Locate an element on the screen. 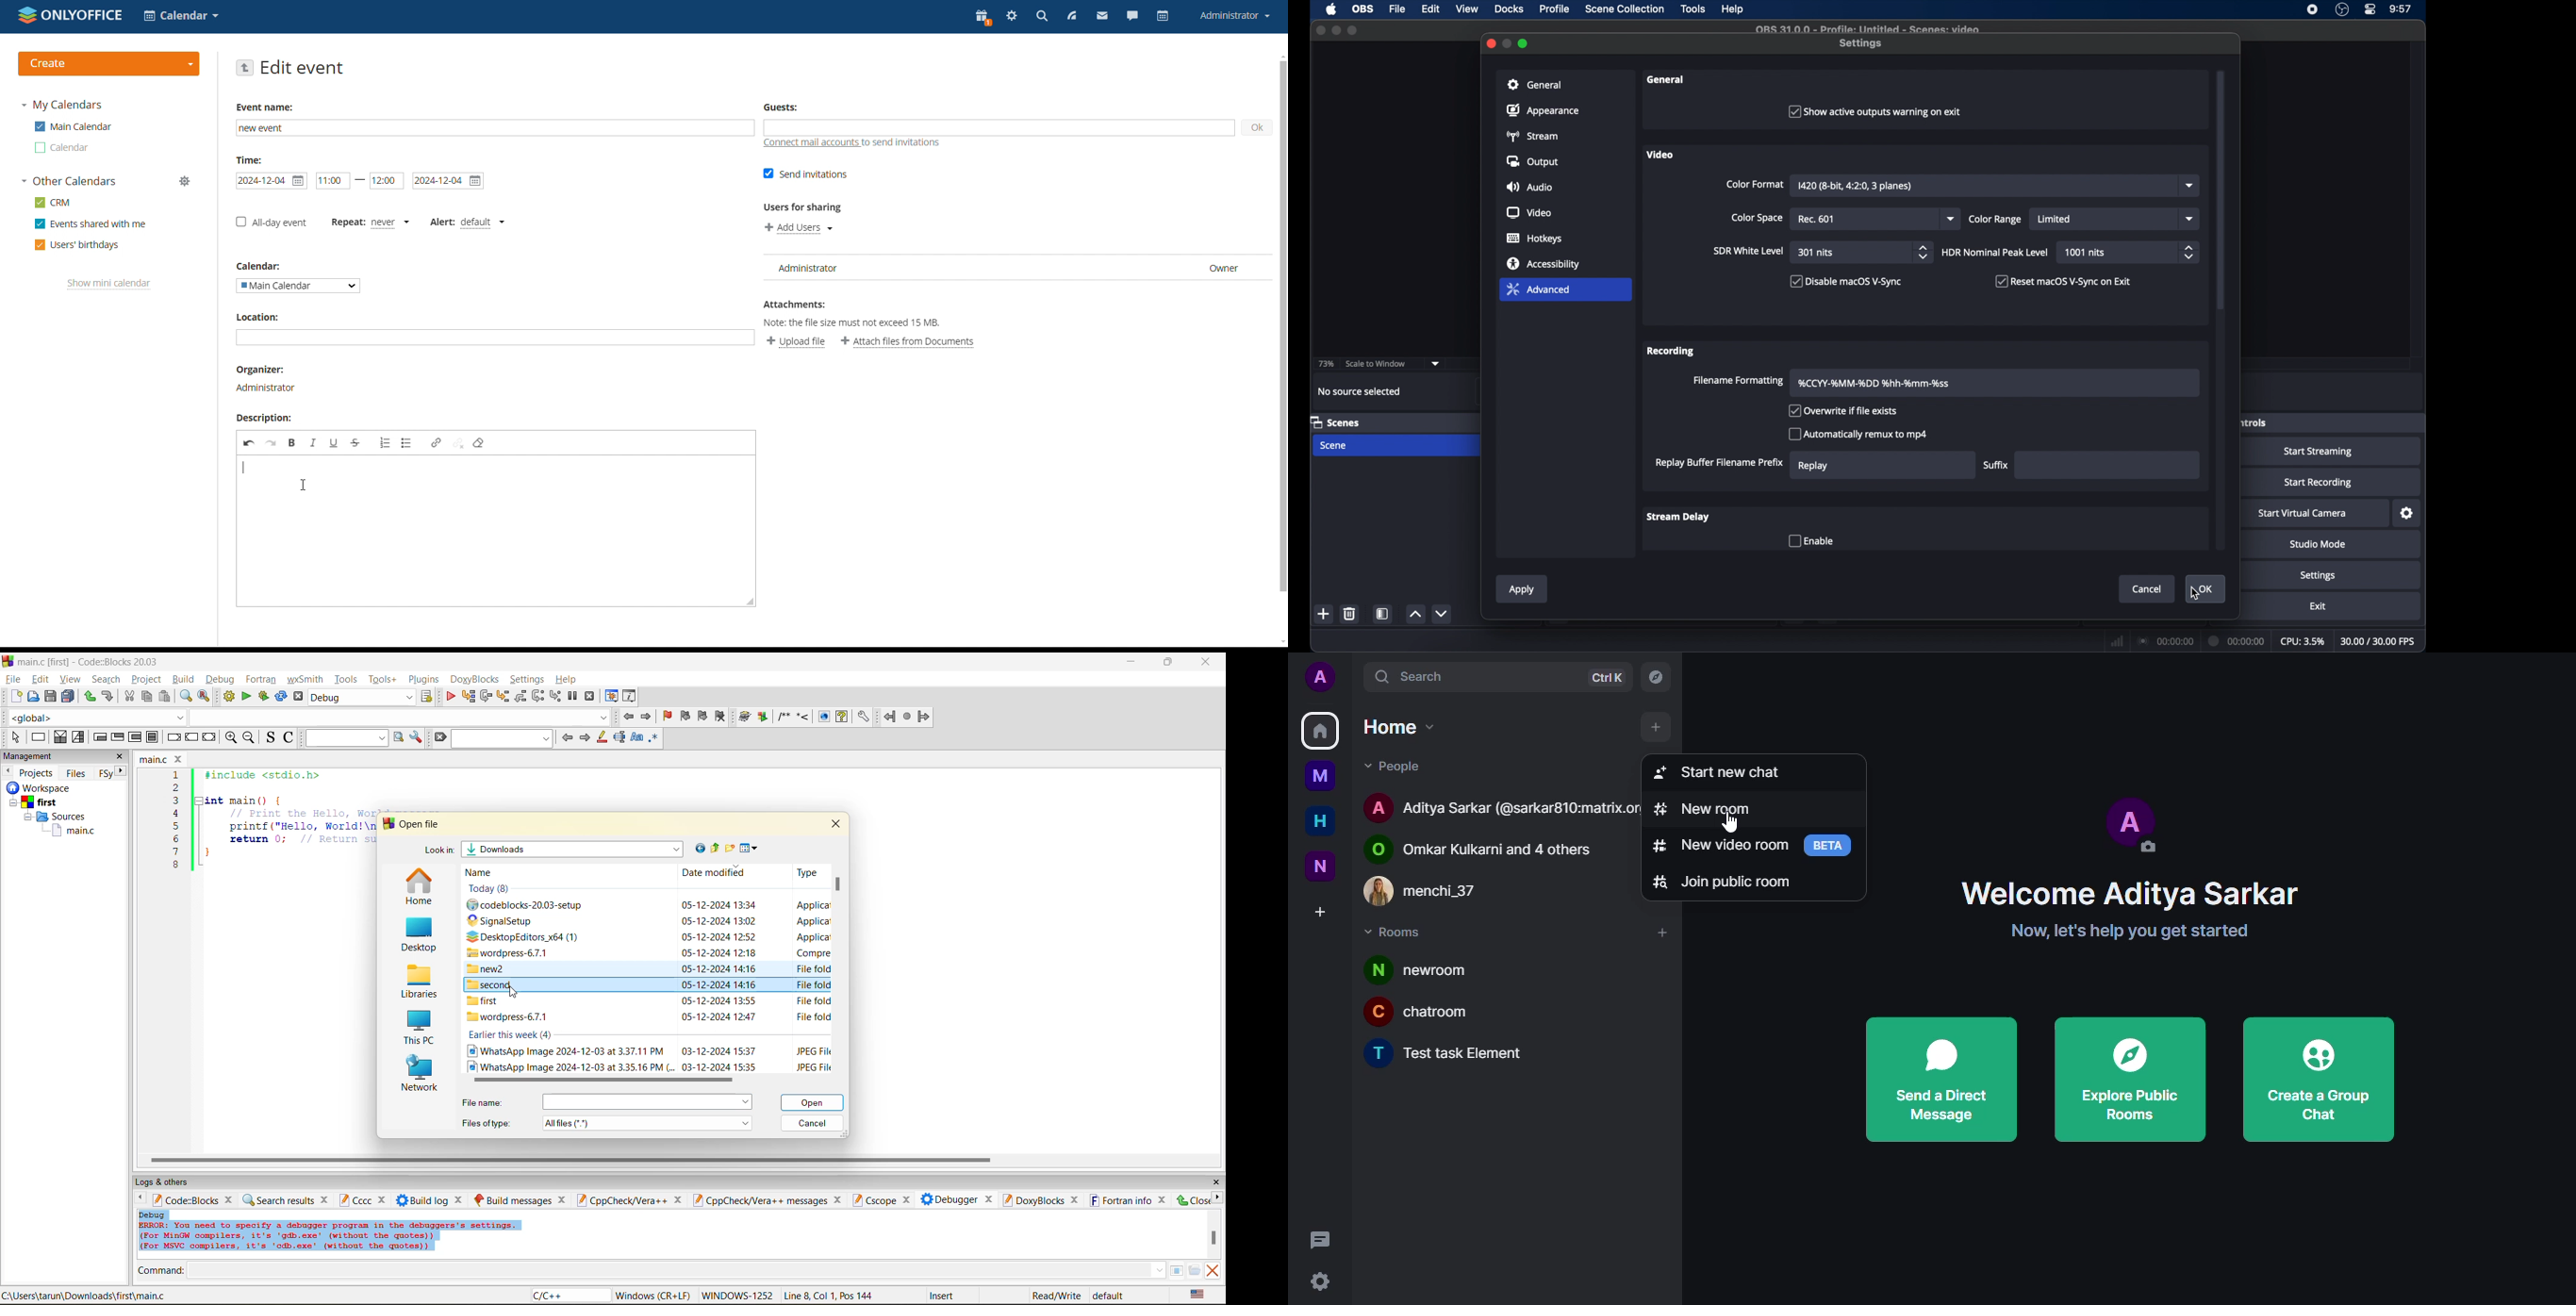  scene filters is located at coordinates (1383, 613).